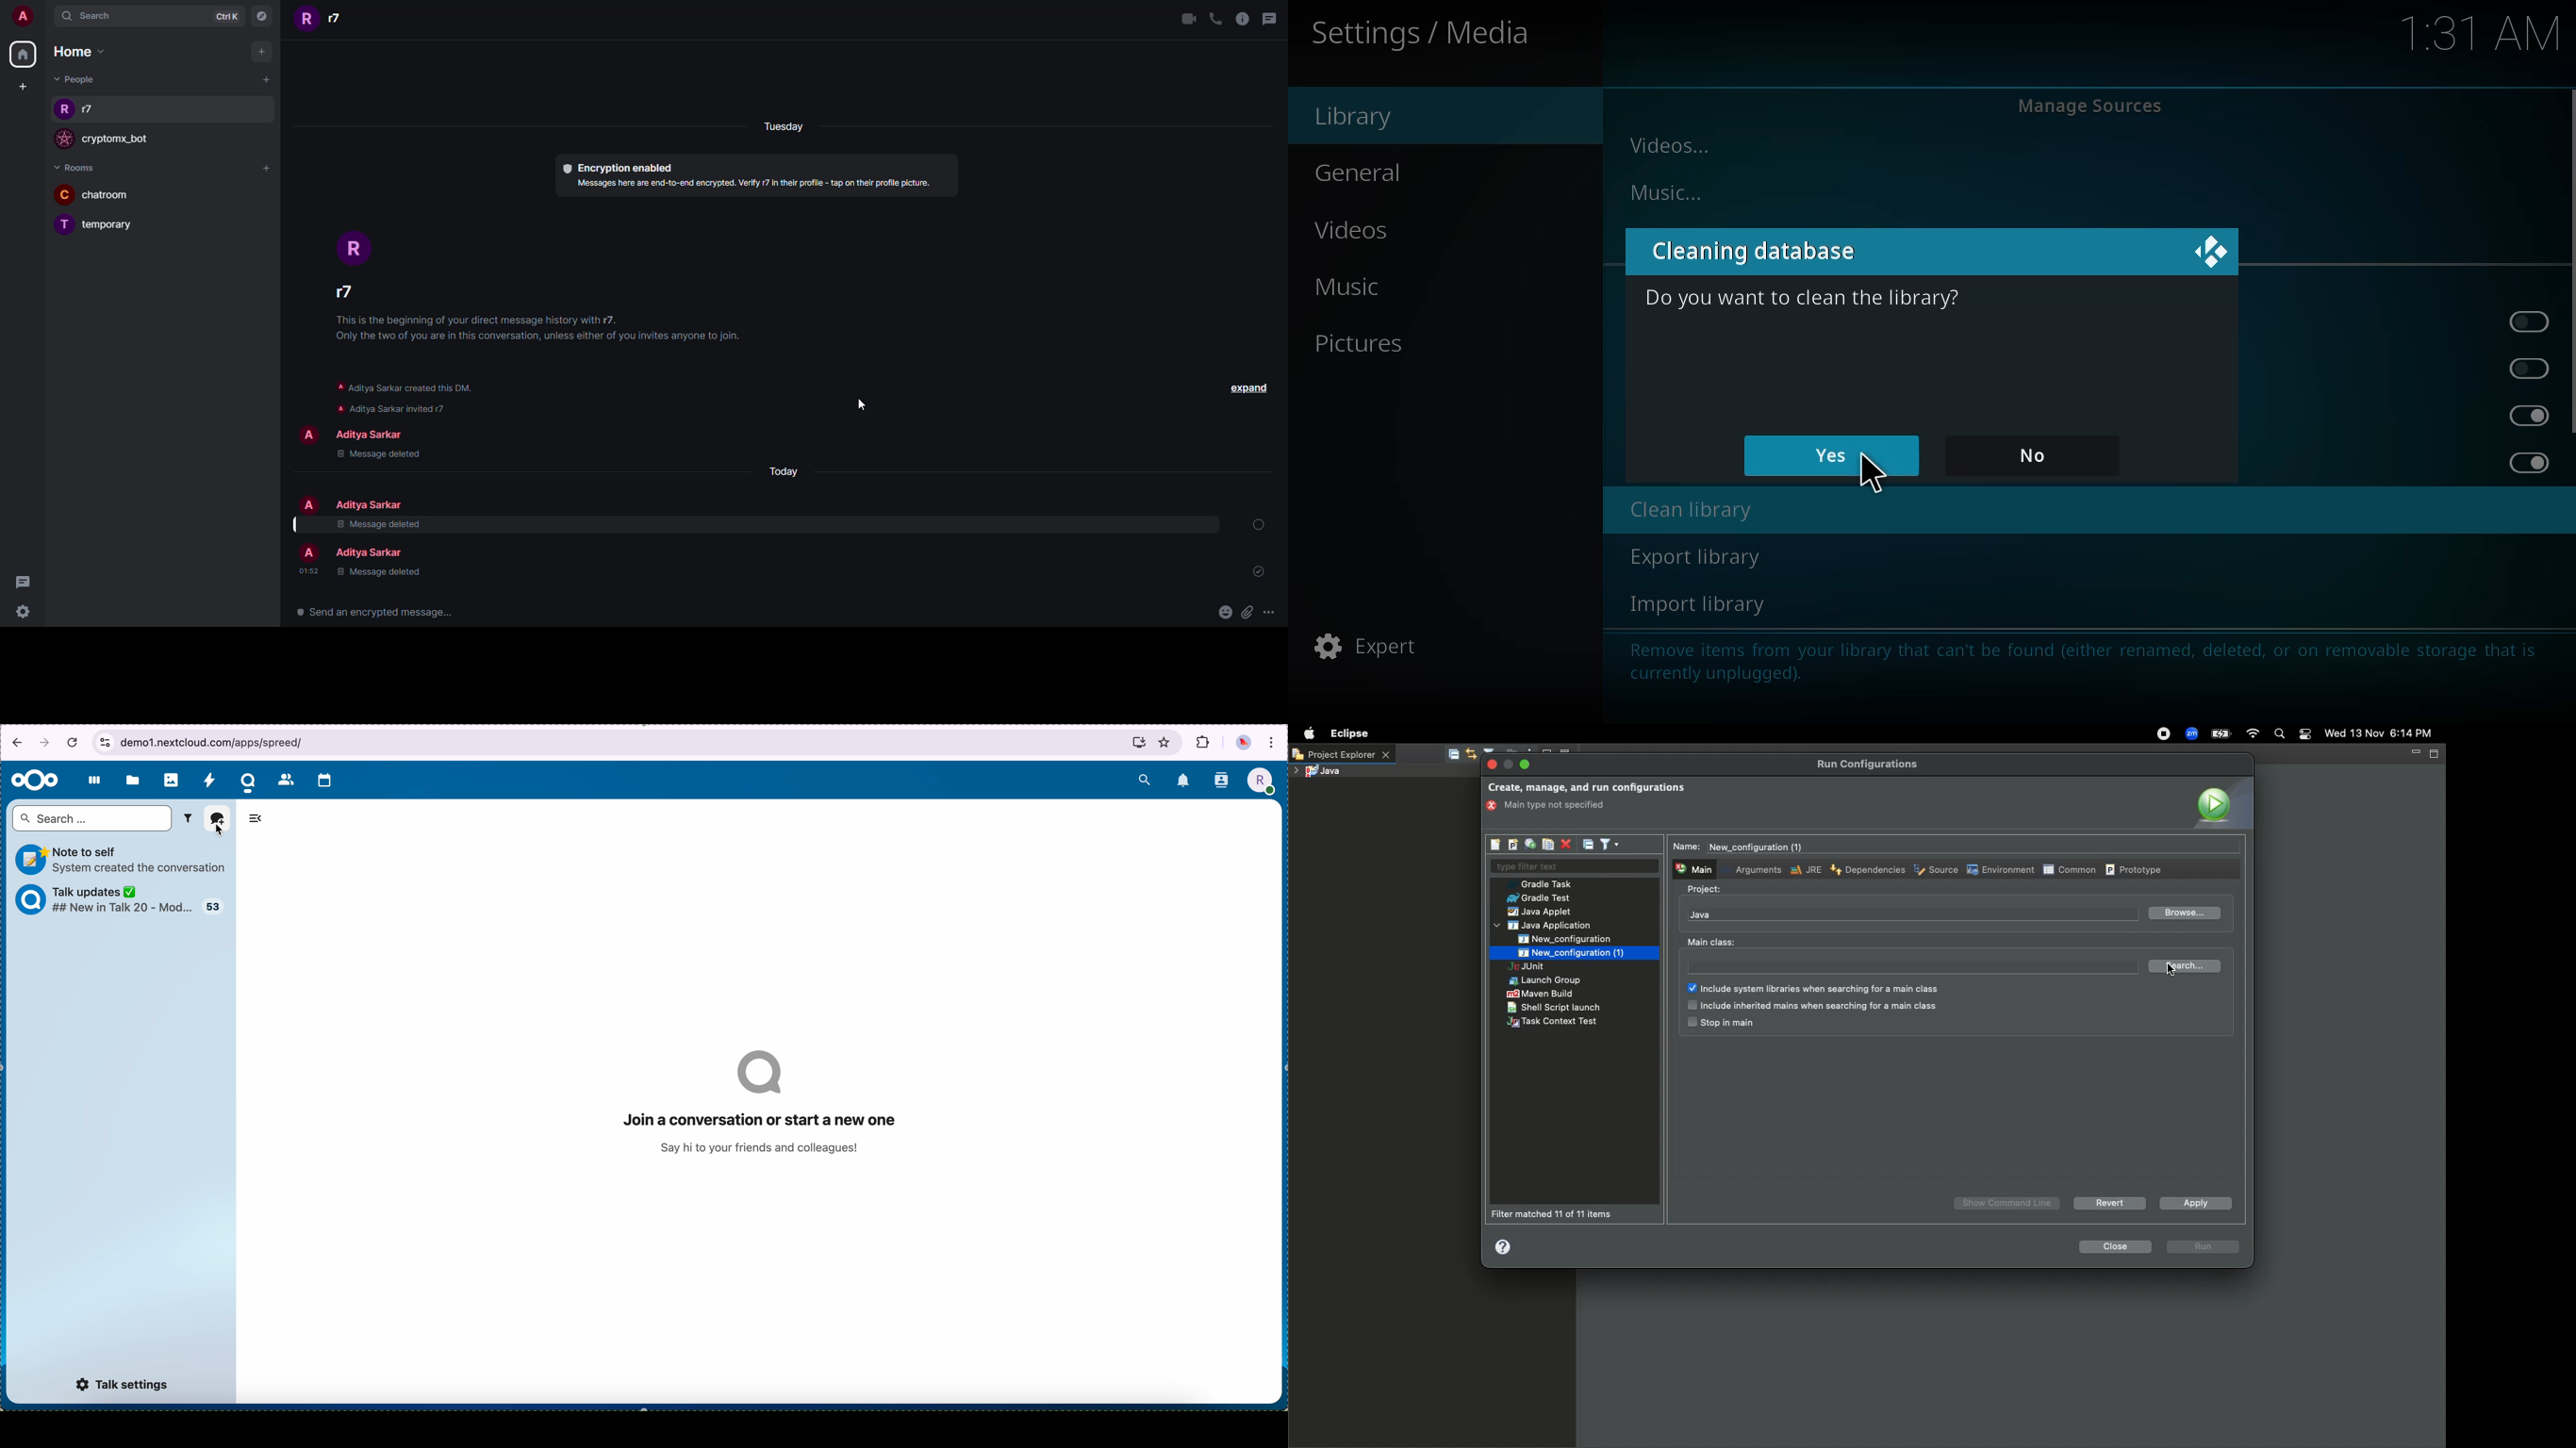 The width and height of the screenshot is (2576, 1456). What do you see at coordinates (92, 819) in the screenshot?
I see `search bar` at bounding box center [92, 819].